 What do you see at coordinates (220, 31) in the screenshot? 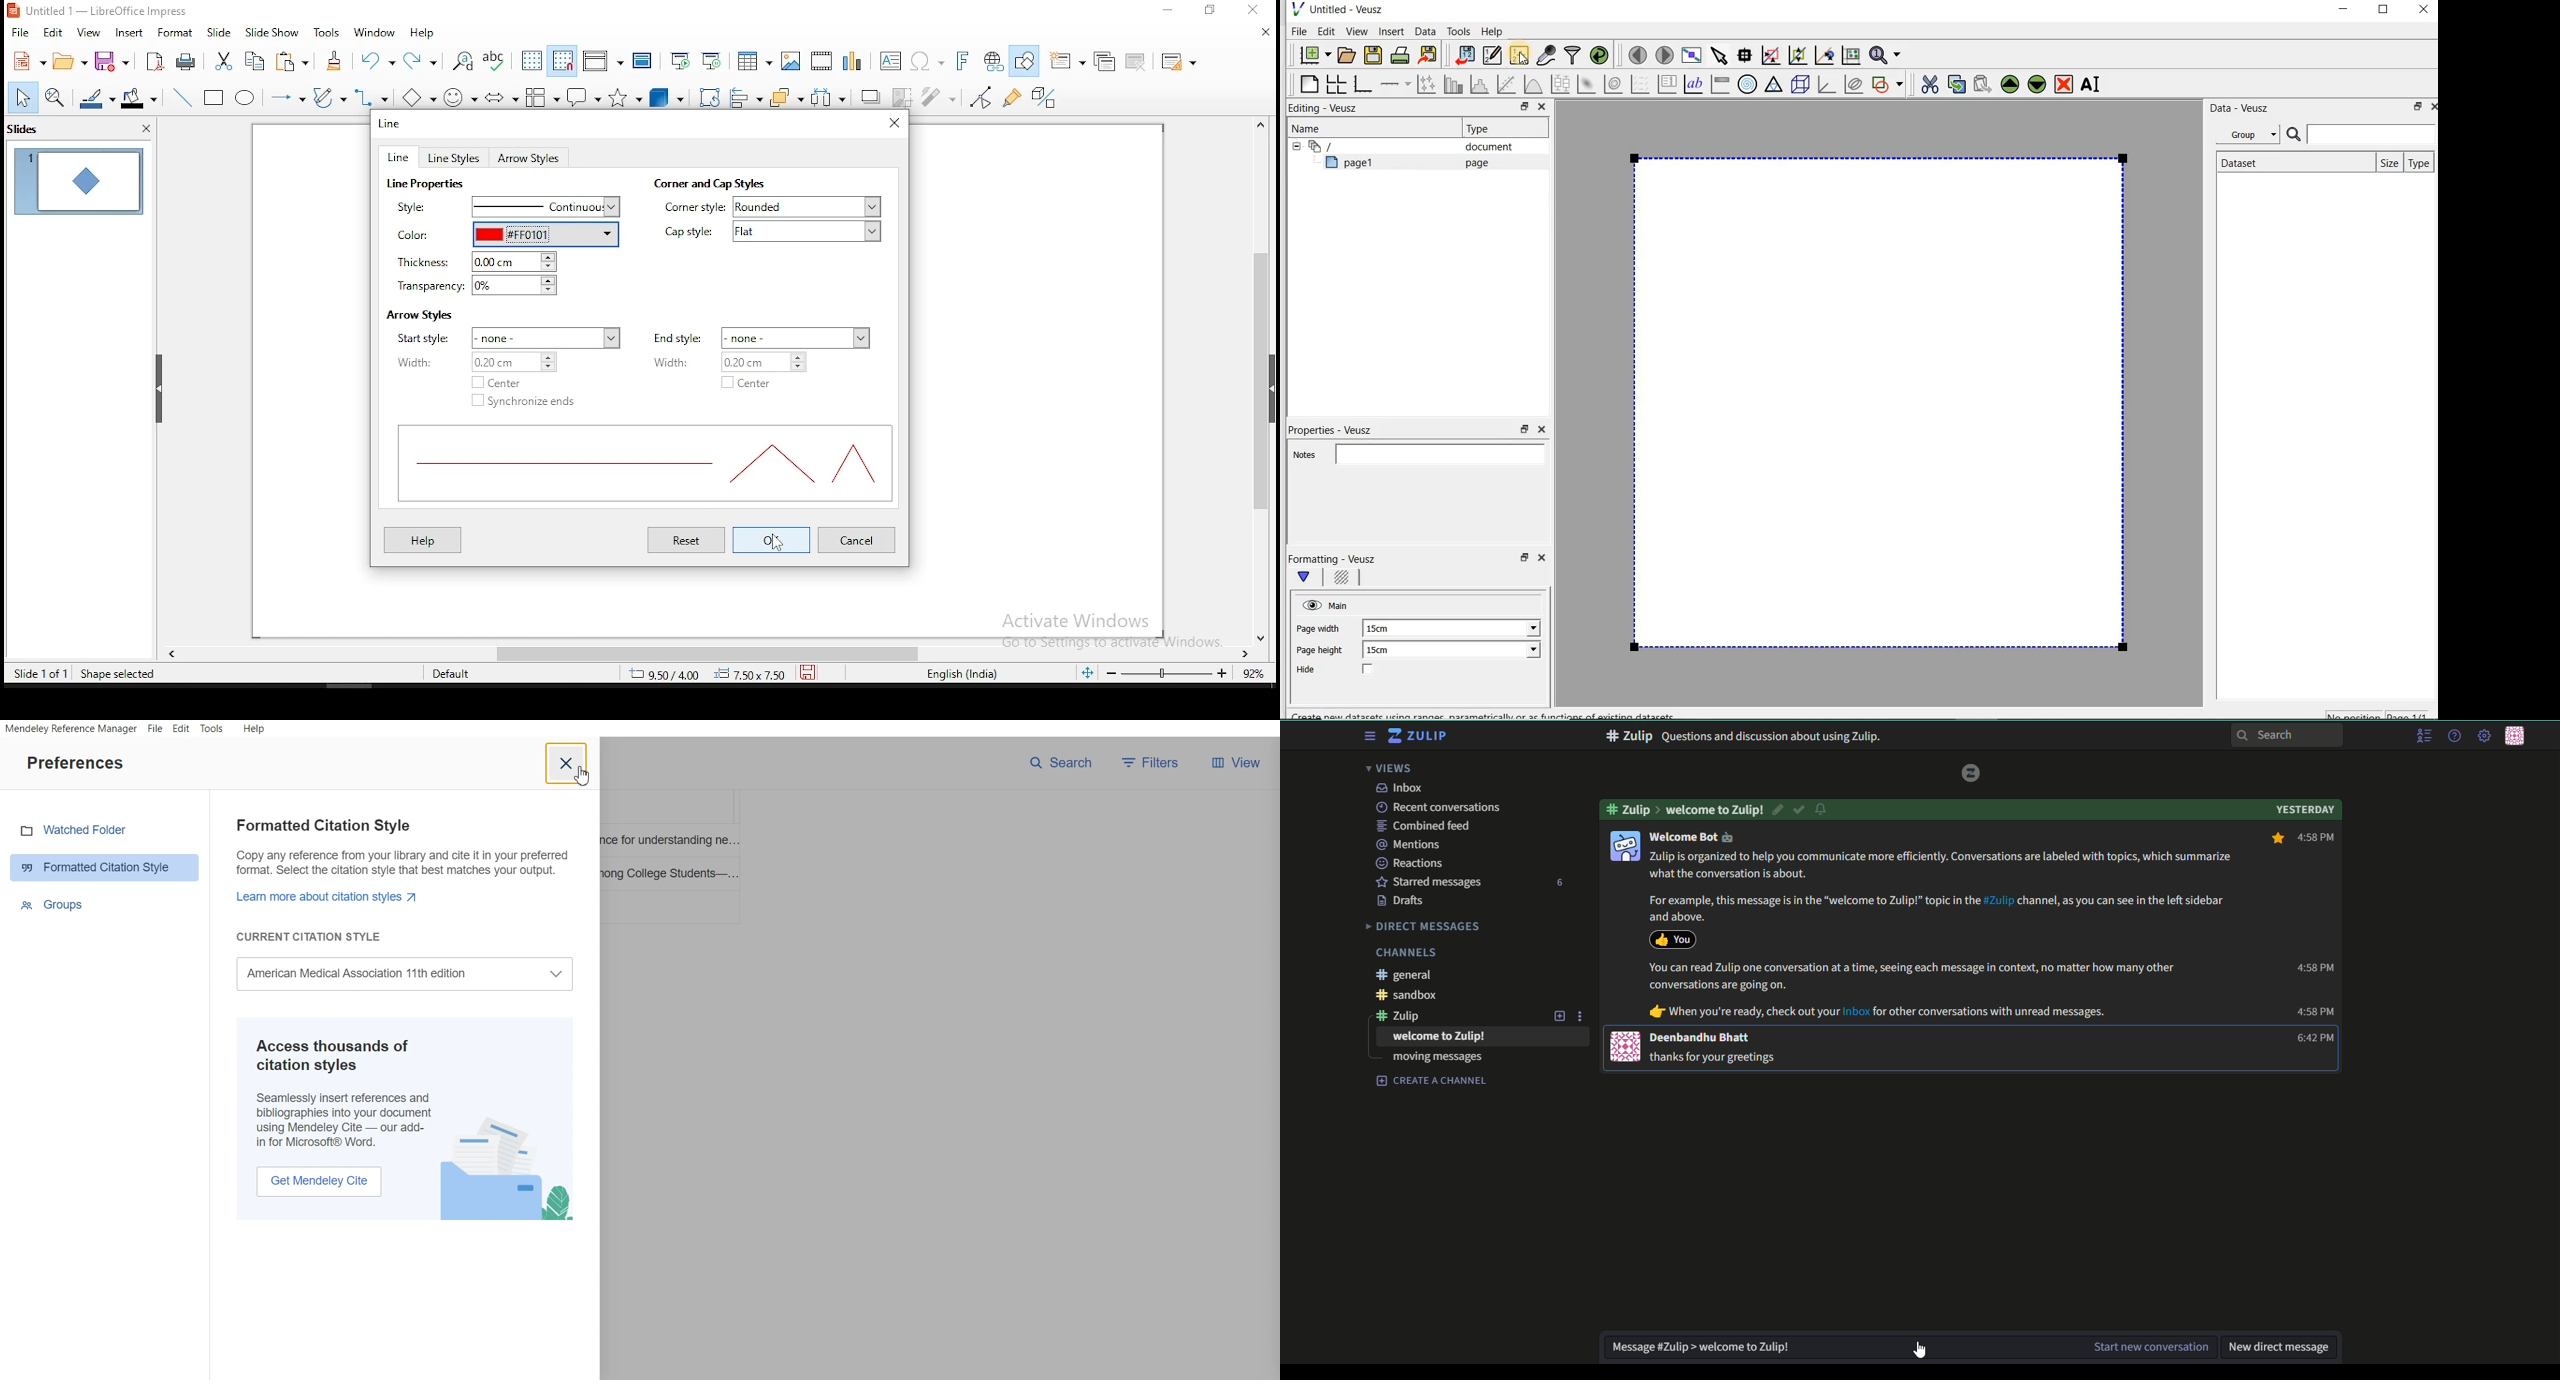
I see `slide` at bounding box center [220, 31].